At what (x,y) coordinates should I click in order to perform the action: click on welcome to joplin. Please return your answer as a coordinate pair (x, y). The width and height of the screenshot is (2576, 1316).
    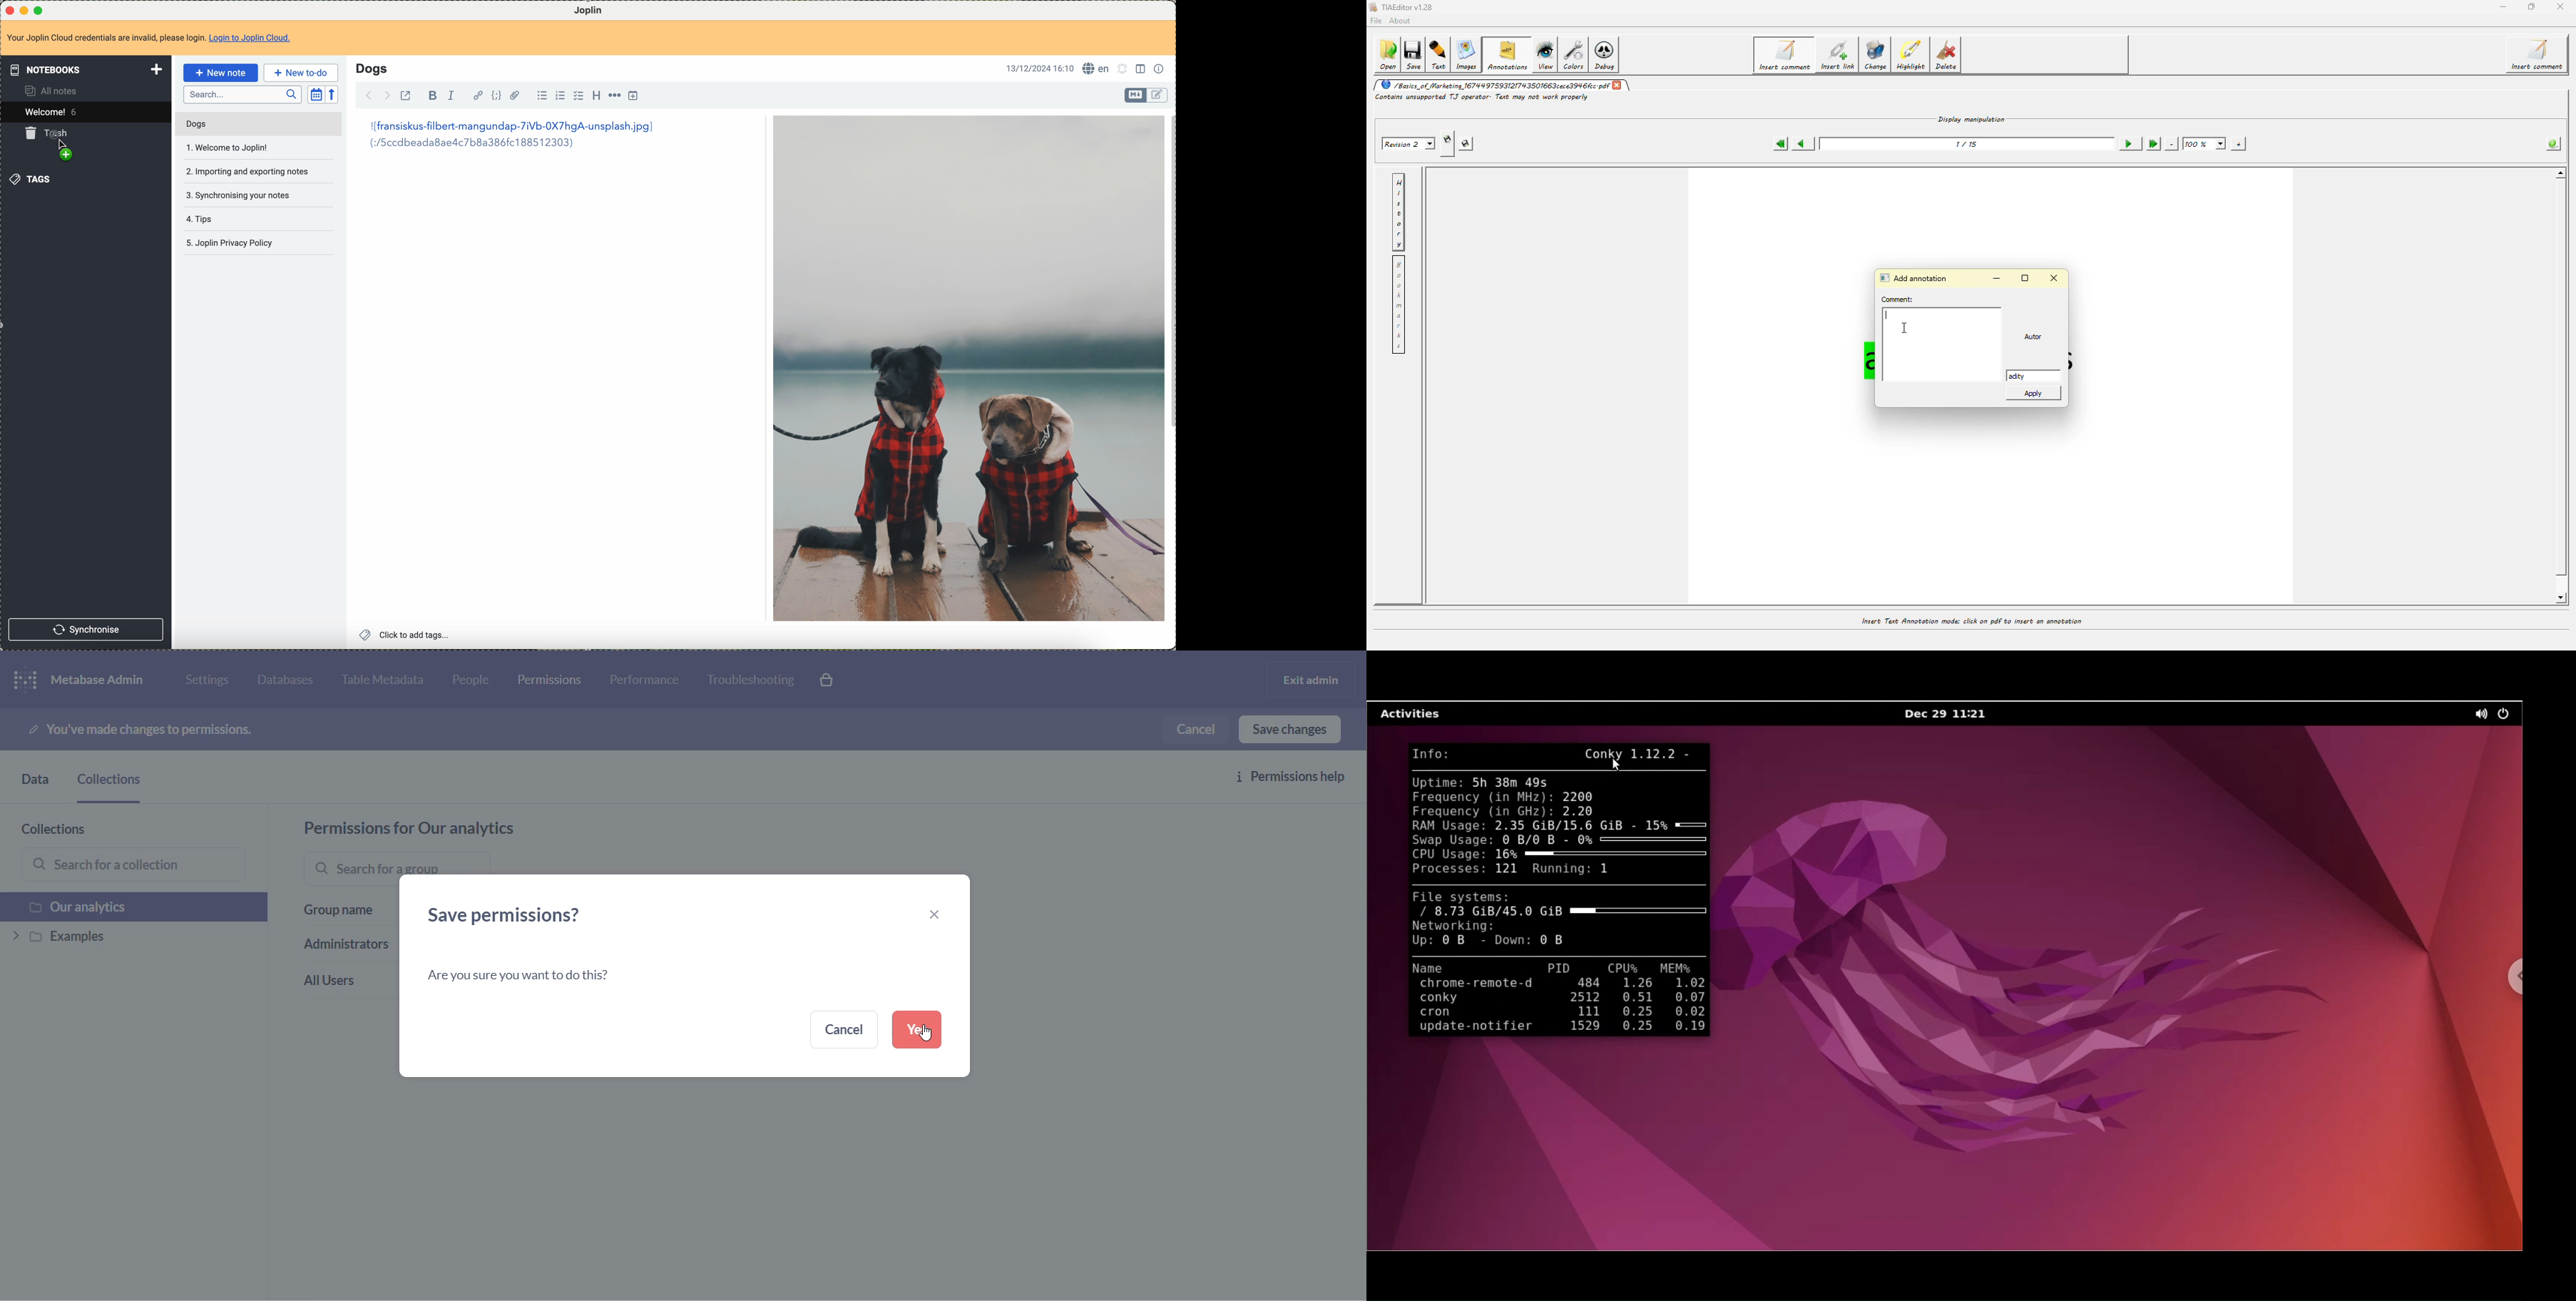
    Looking at the image, I should click on (229, 147).